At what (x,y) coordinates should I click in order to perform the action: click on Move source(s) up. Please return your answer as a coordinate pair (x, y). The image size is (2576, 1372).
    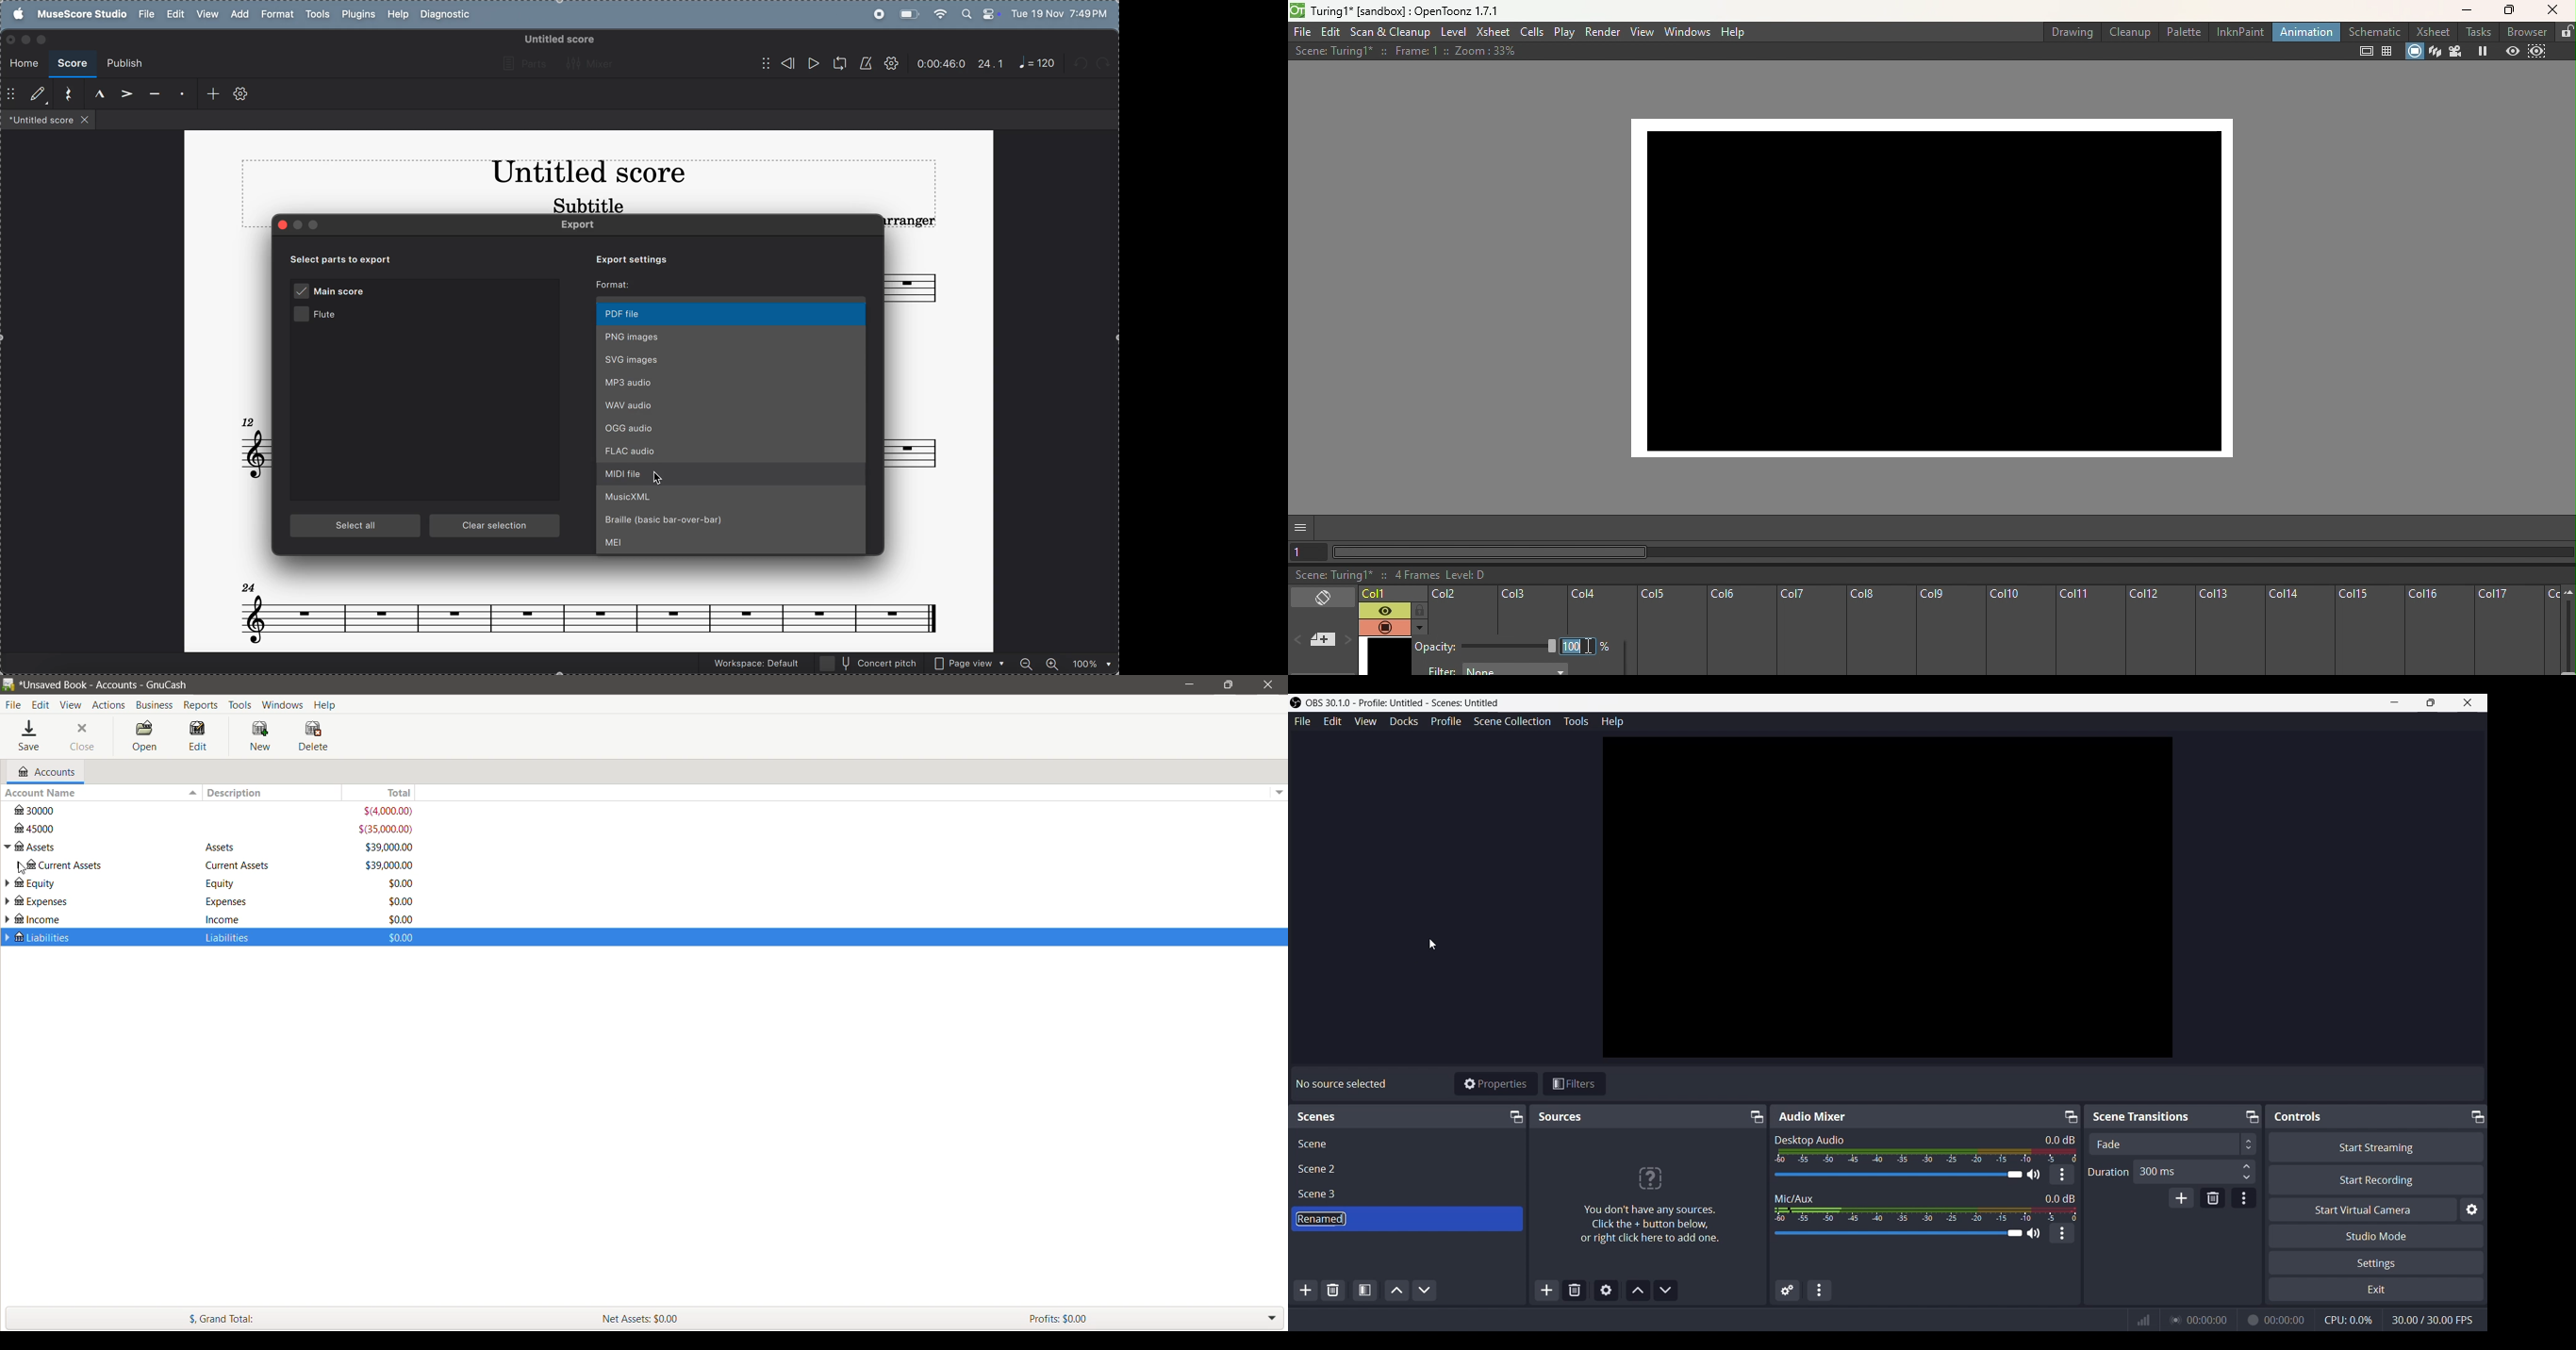
    Looking at the image, I should click on (1638, 1290).